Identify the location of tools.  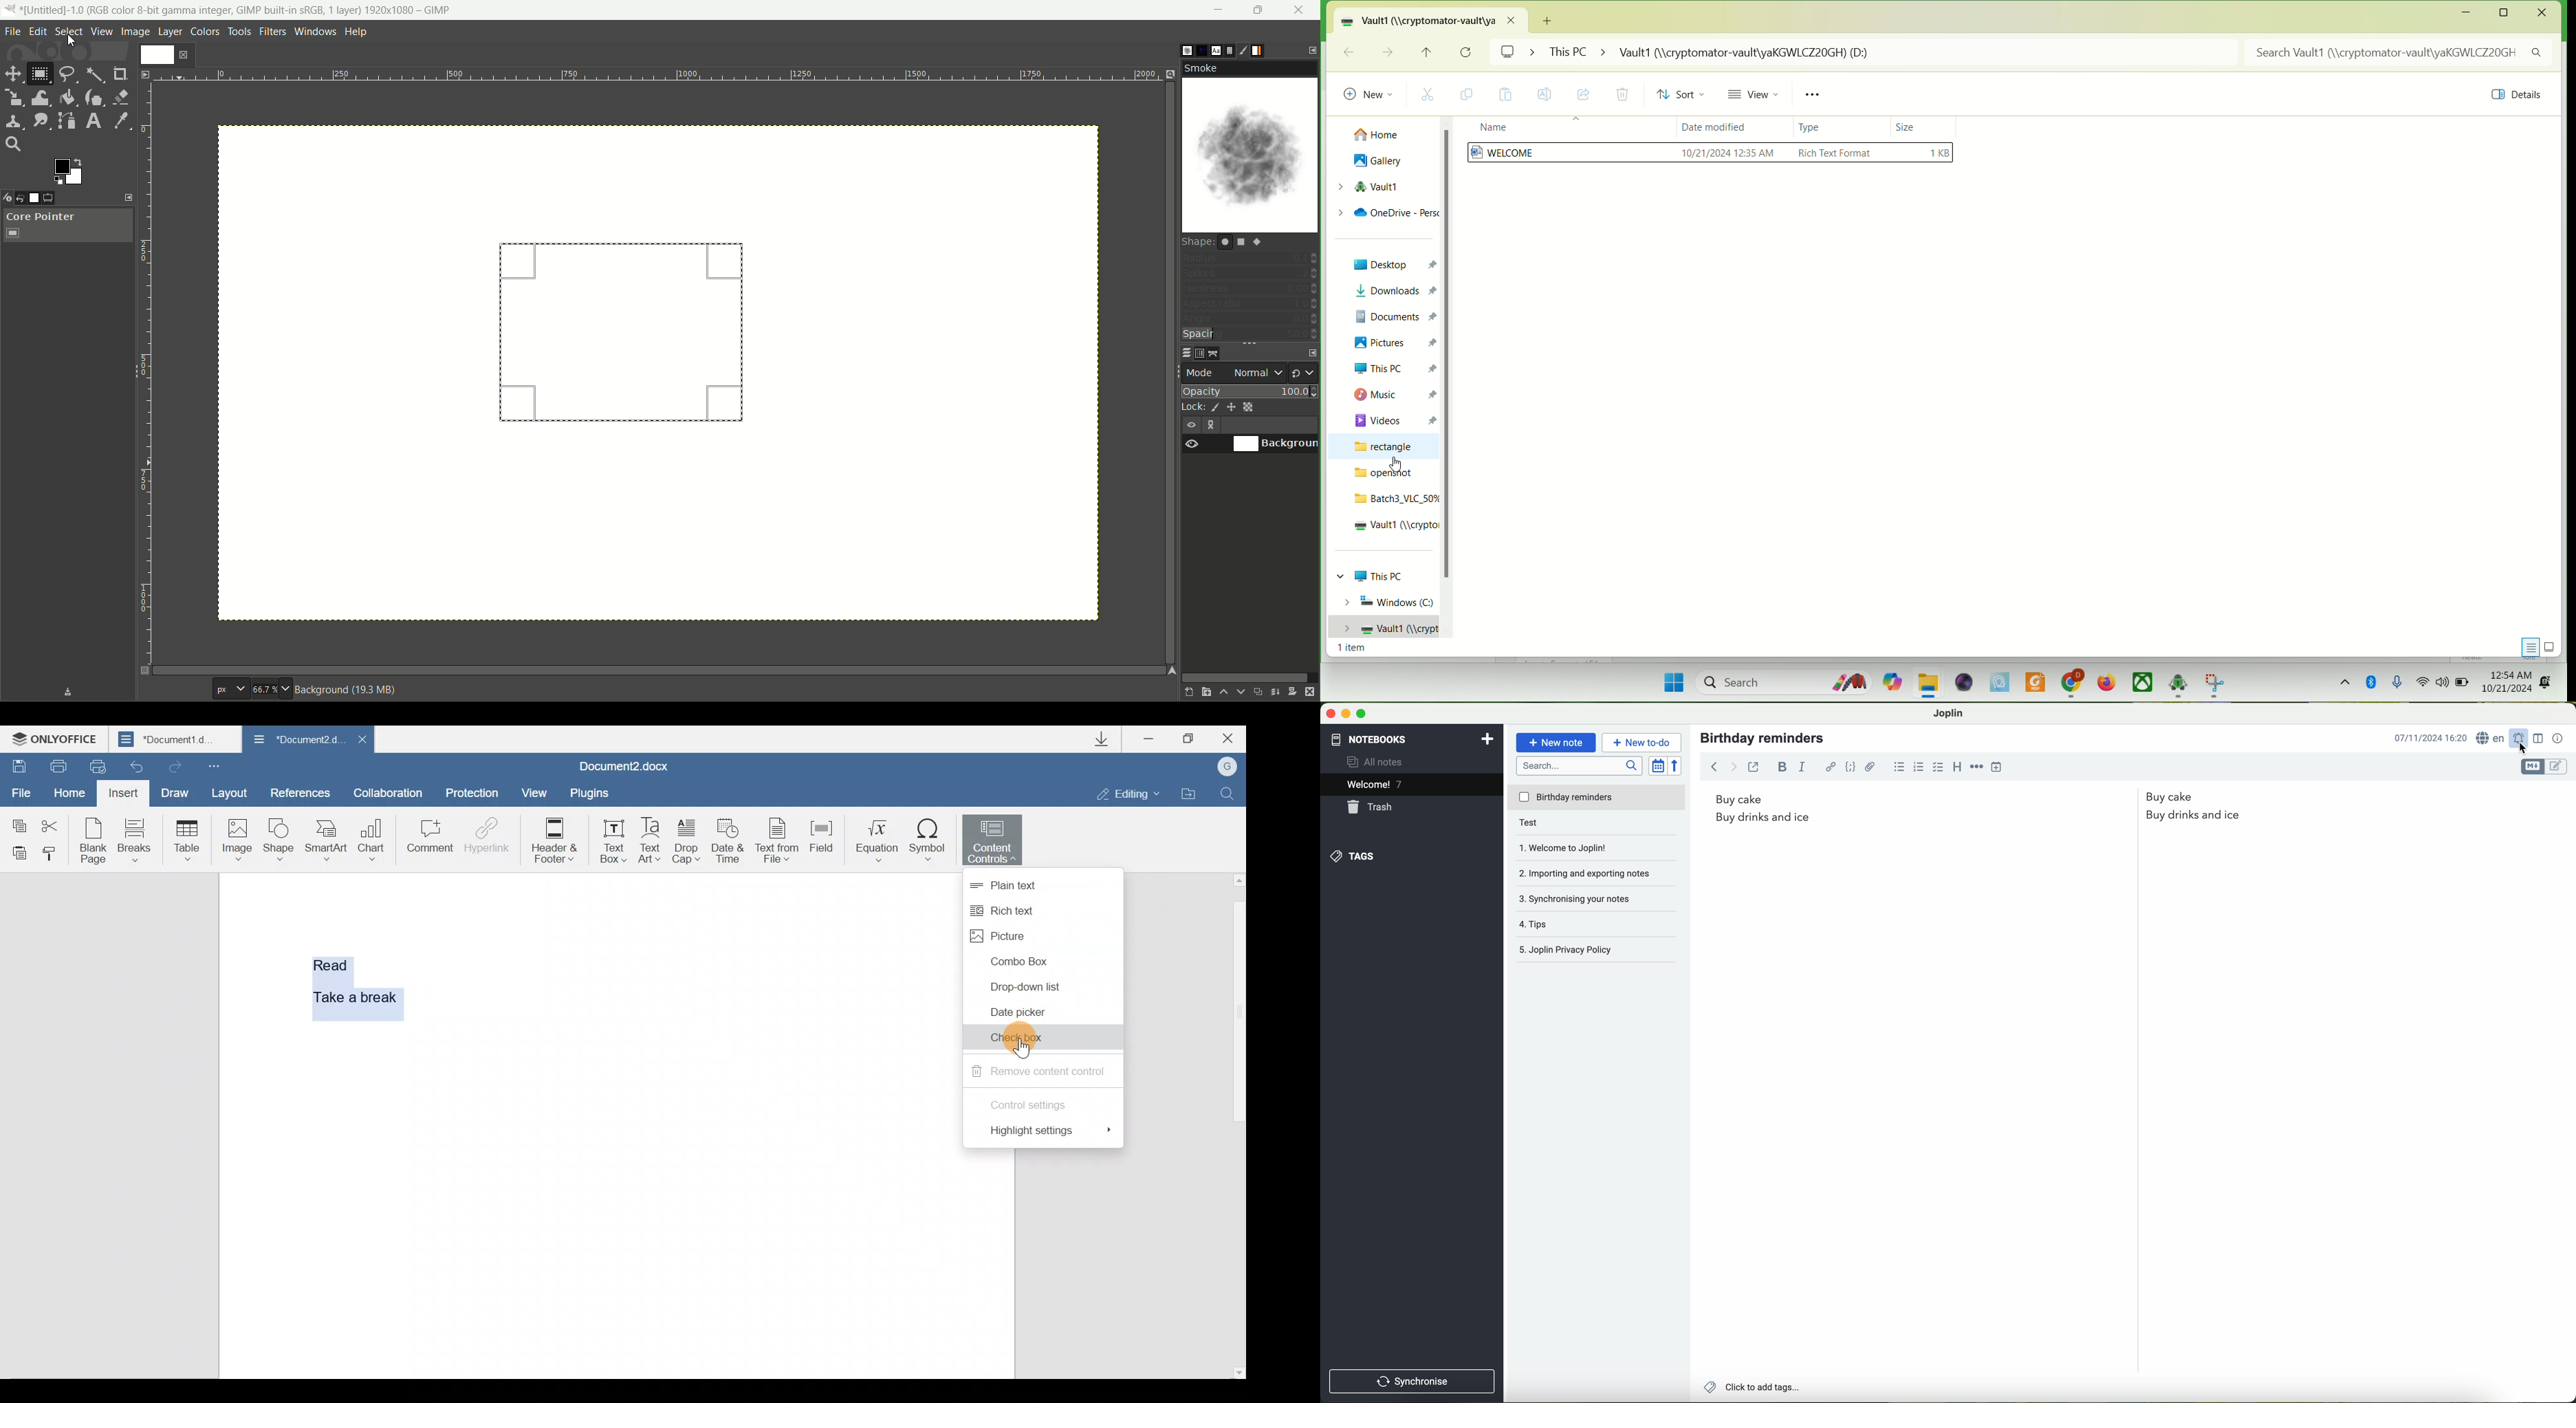
(239, 31).